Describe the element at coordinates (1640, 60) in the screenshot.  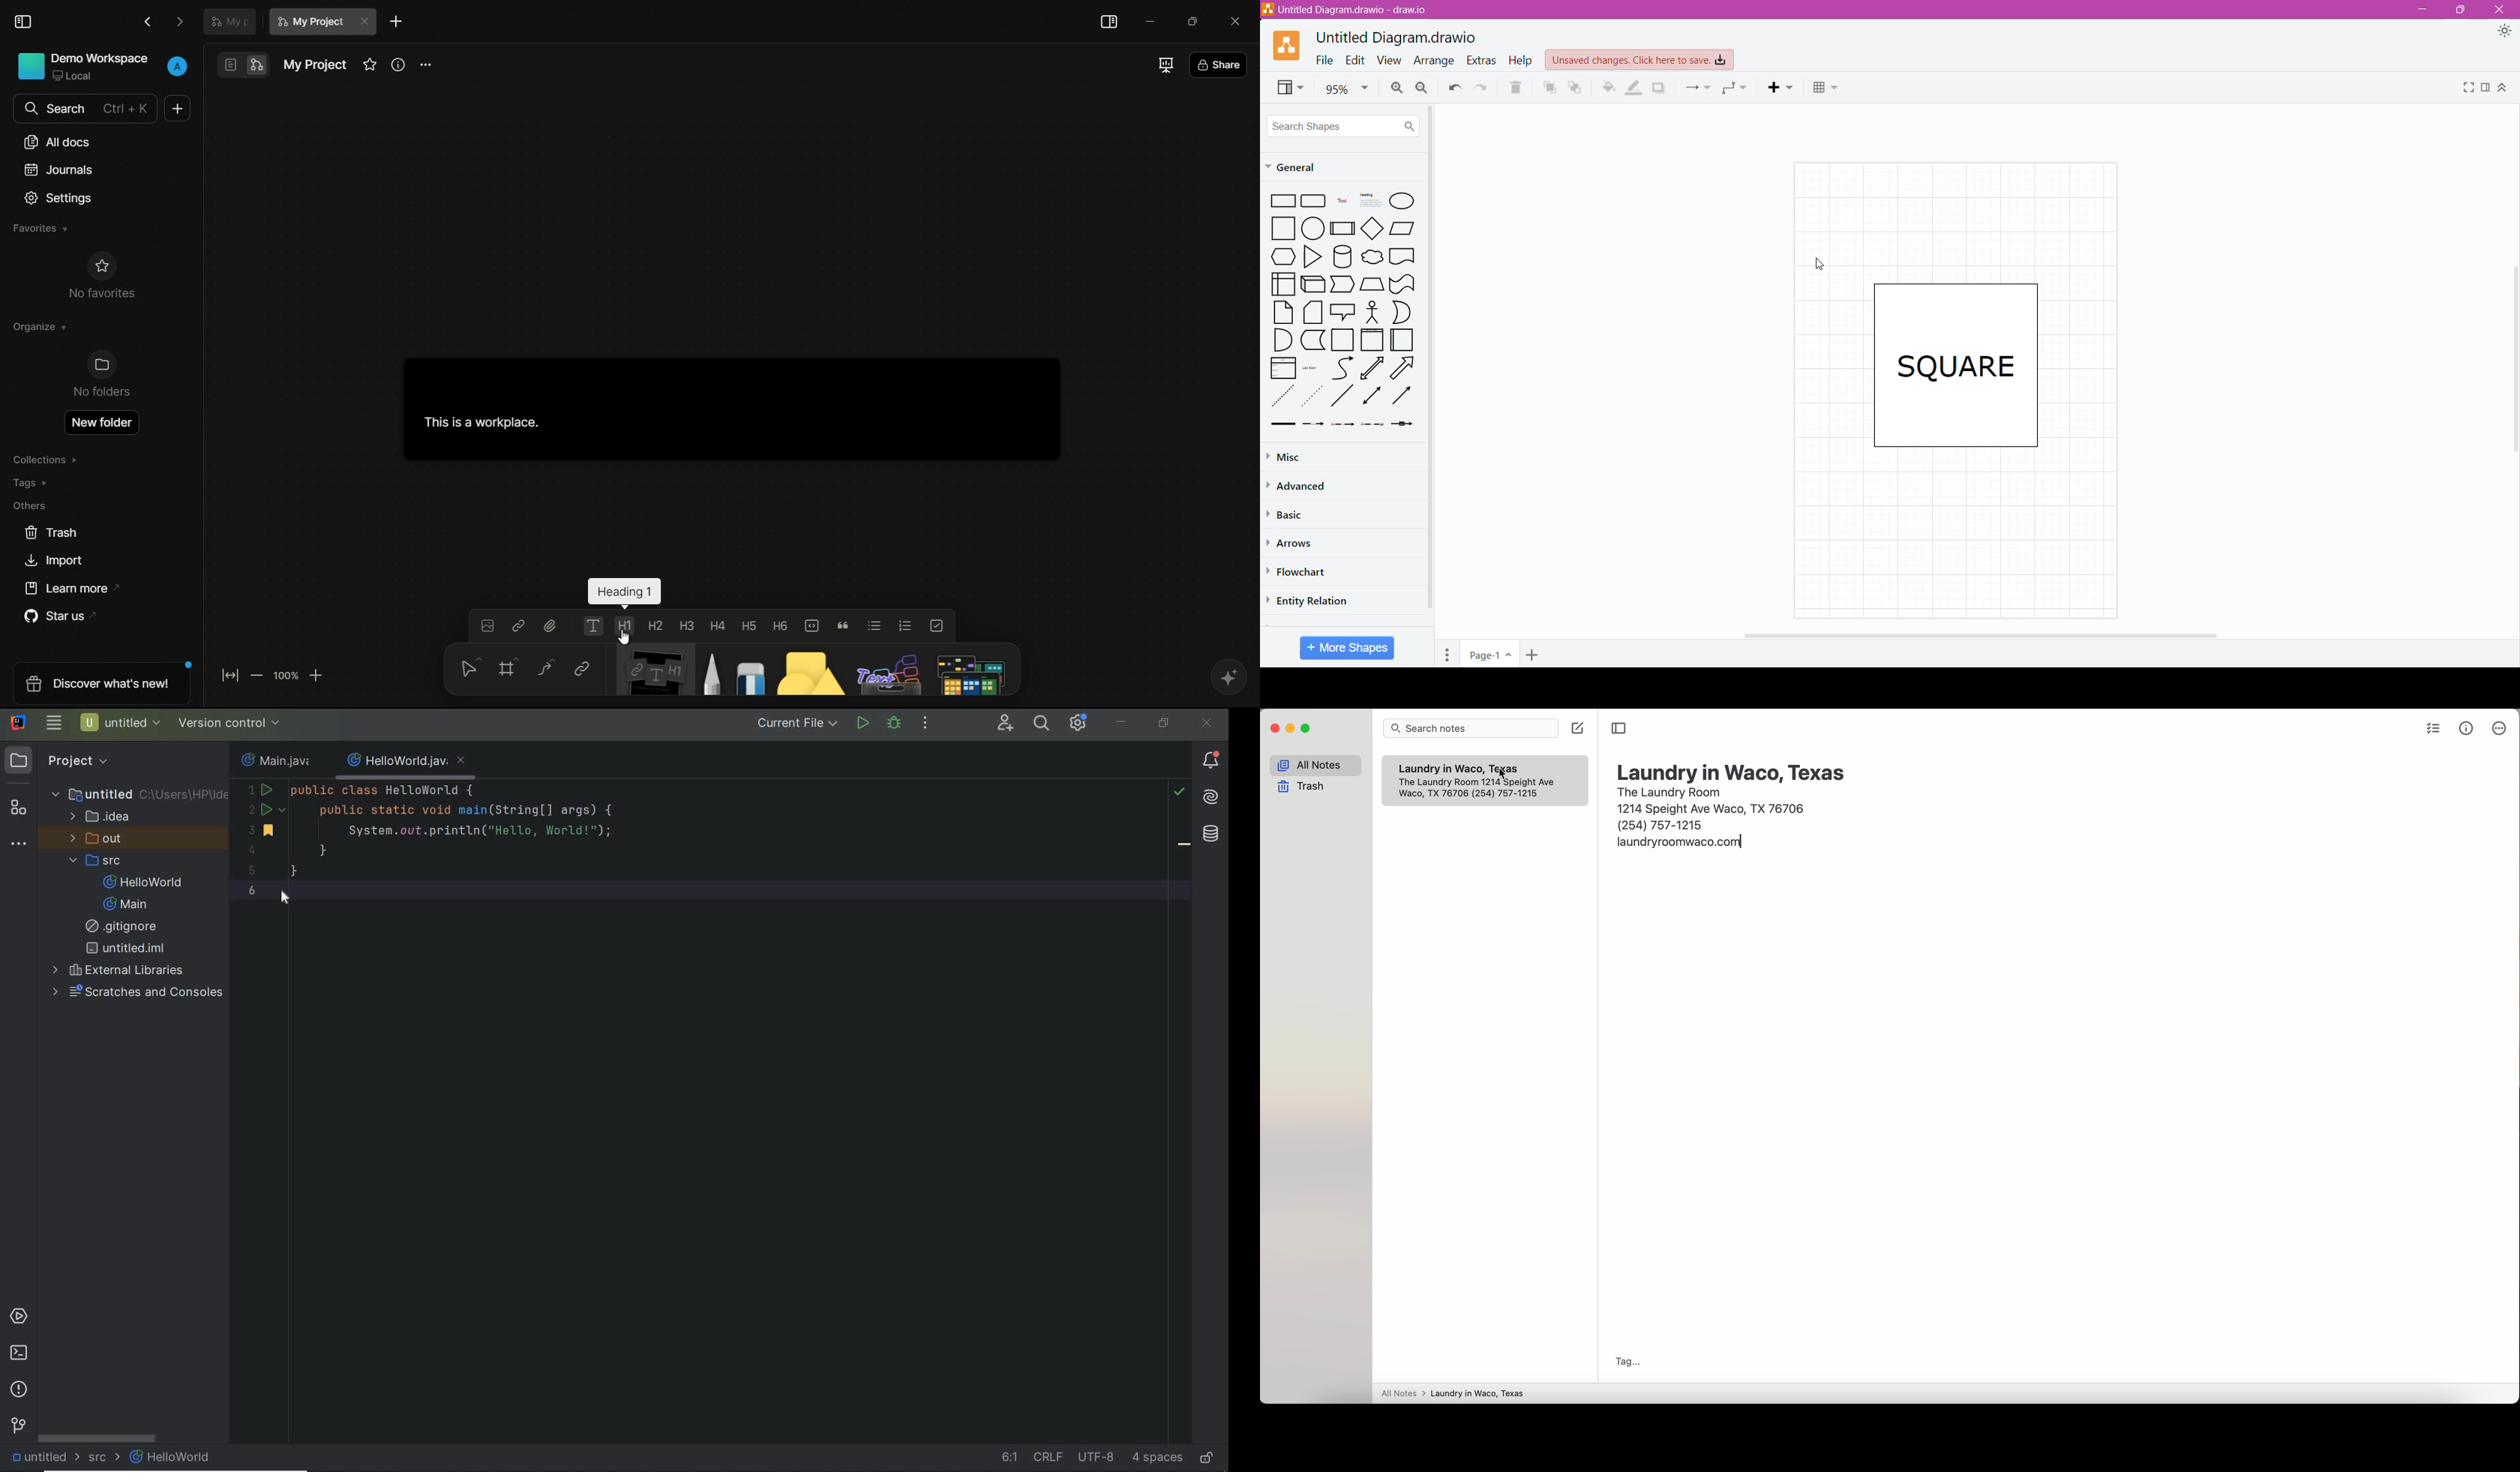
I see `Unsaved Changes. Click here to save` at that location.